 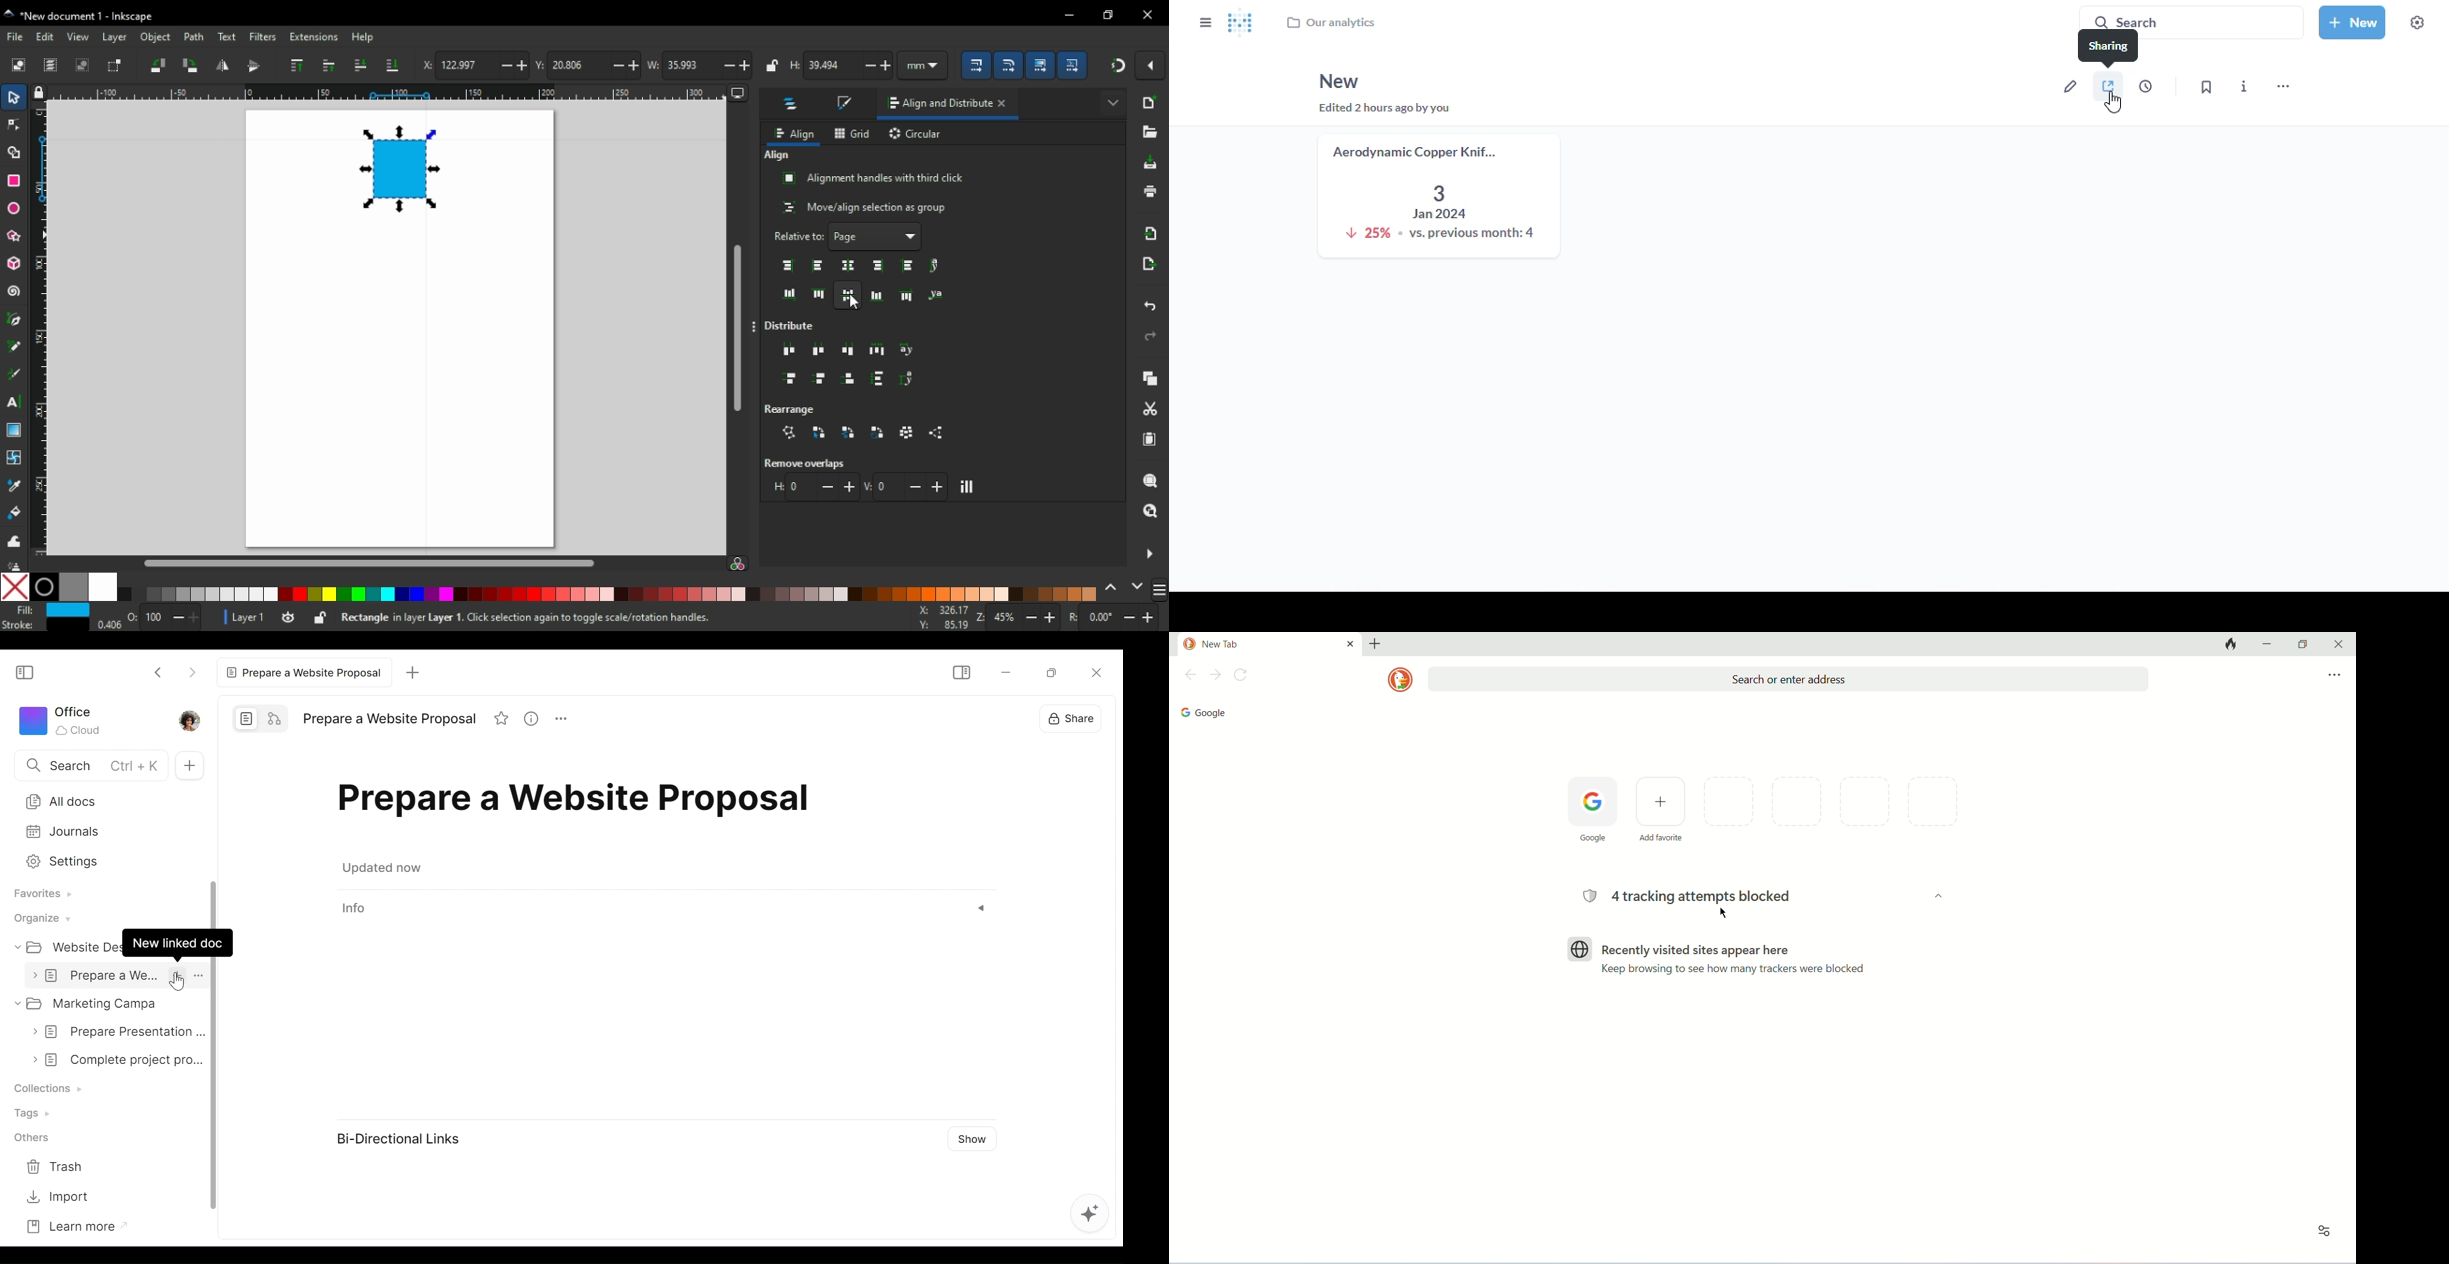 What do you see at coordinates (254, 67) in the screenshot?
I see `object flip vertical` at bounding box center [254, 67].